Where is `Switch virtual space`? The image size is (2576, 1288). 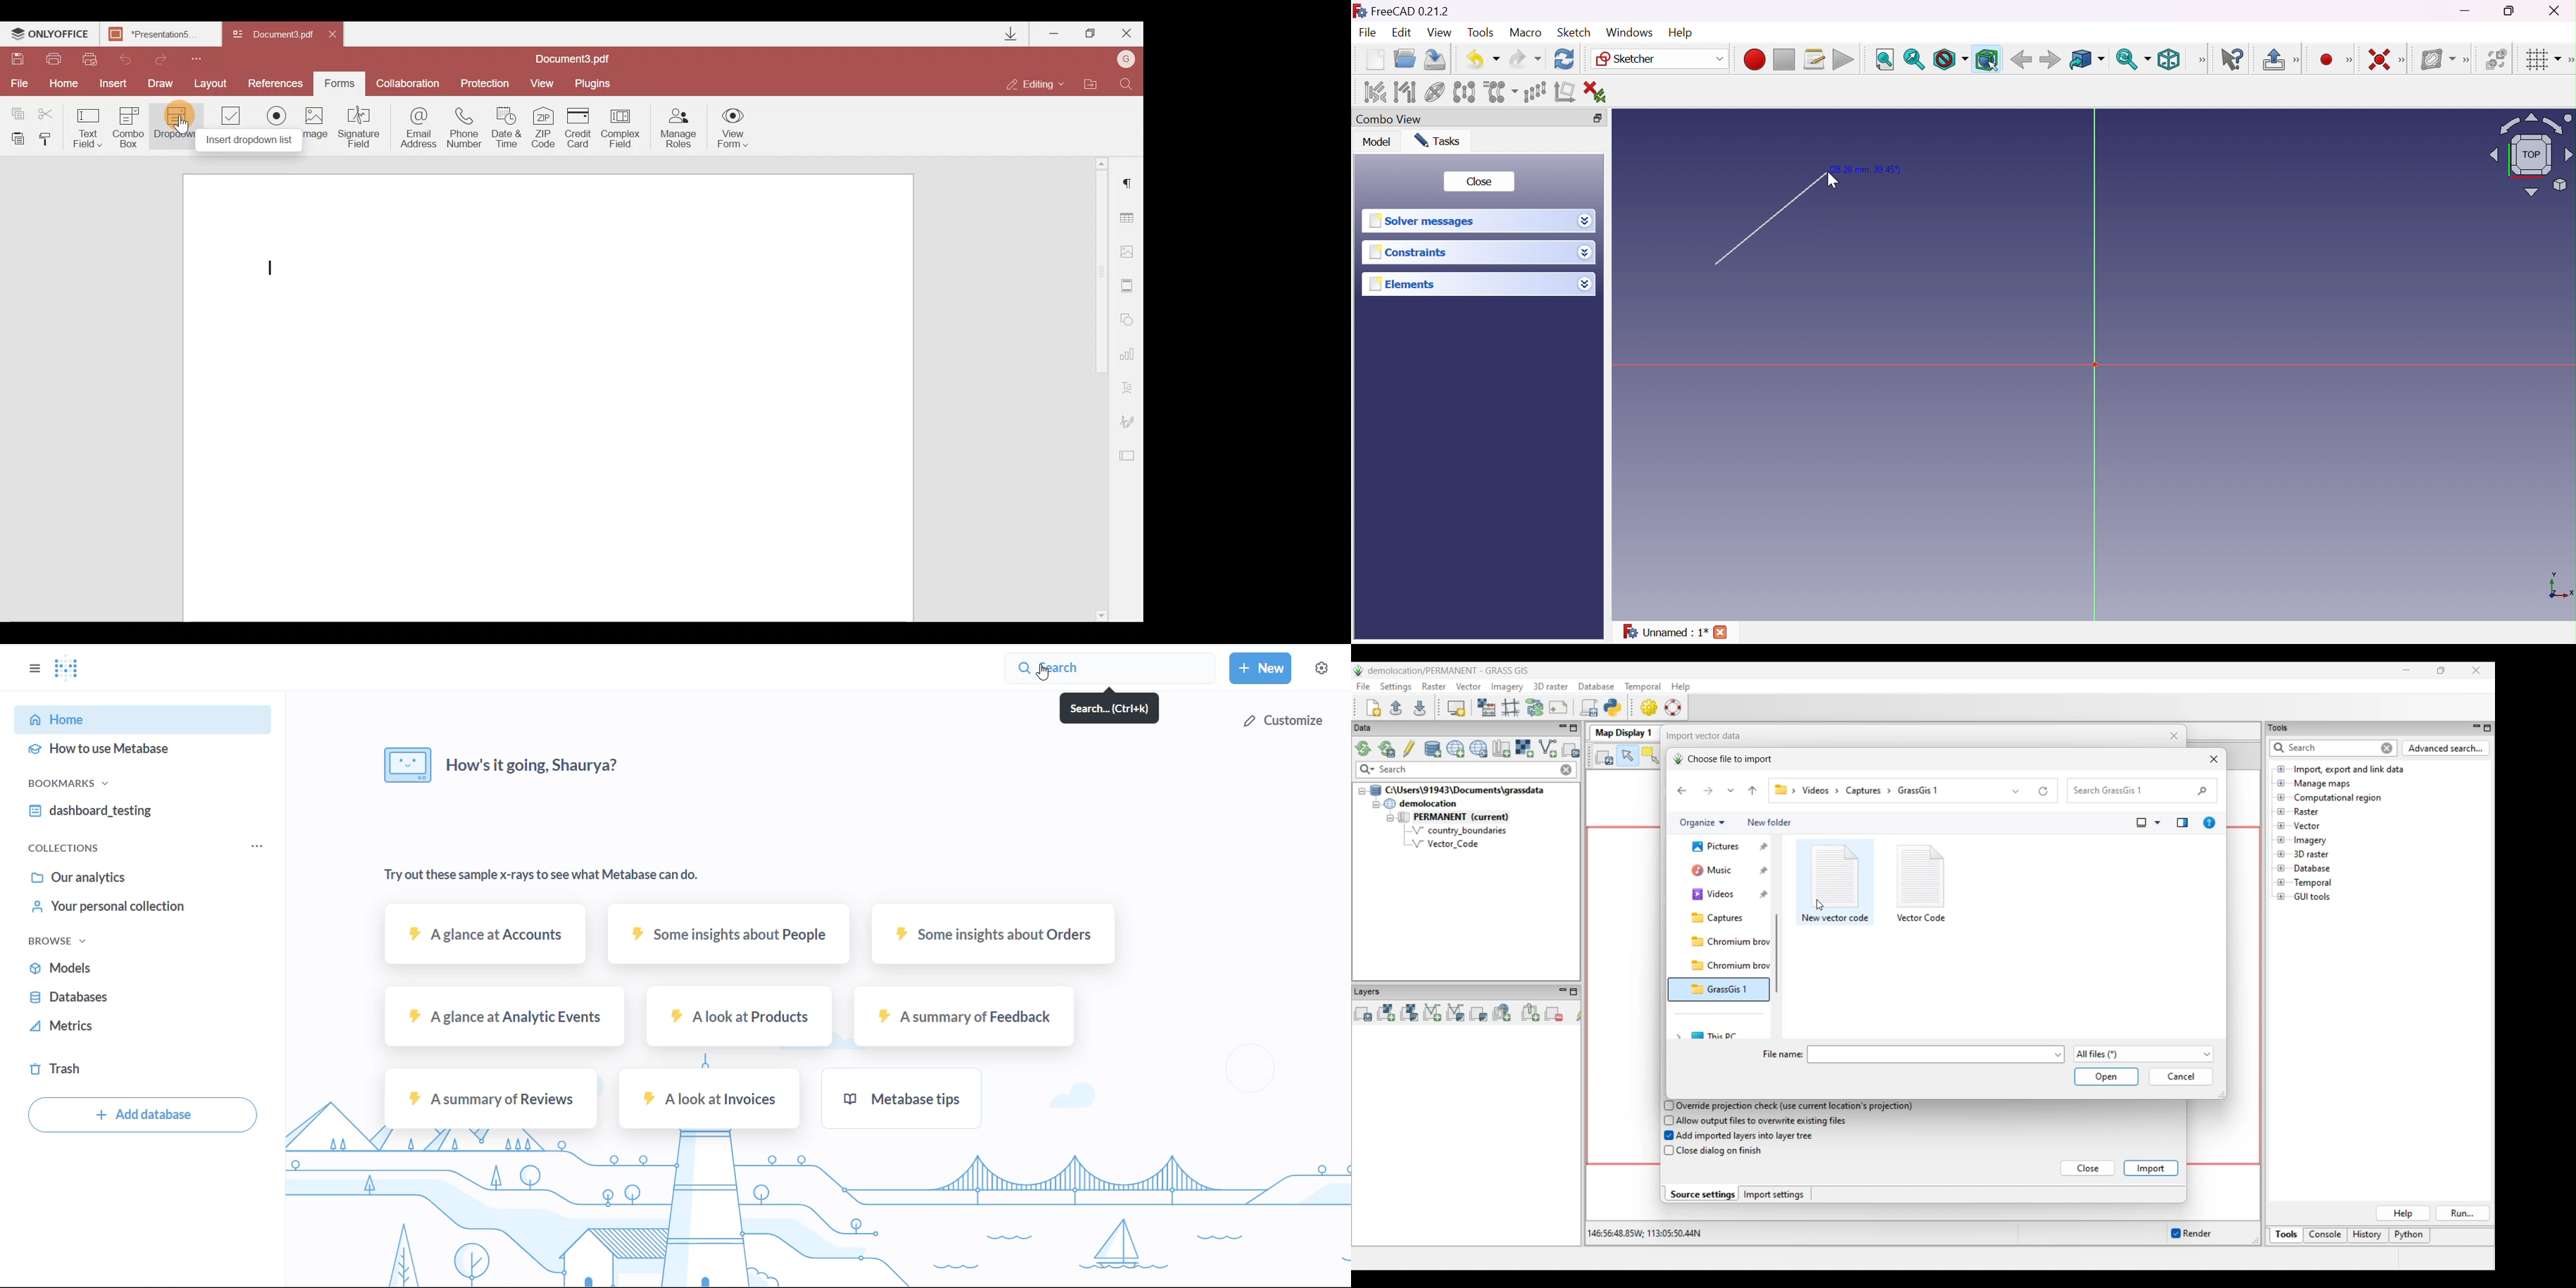
Switch virtual space is located at coordinates (2498, 59).